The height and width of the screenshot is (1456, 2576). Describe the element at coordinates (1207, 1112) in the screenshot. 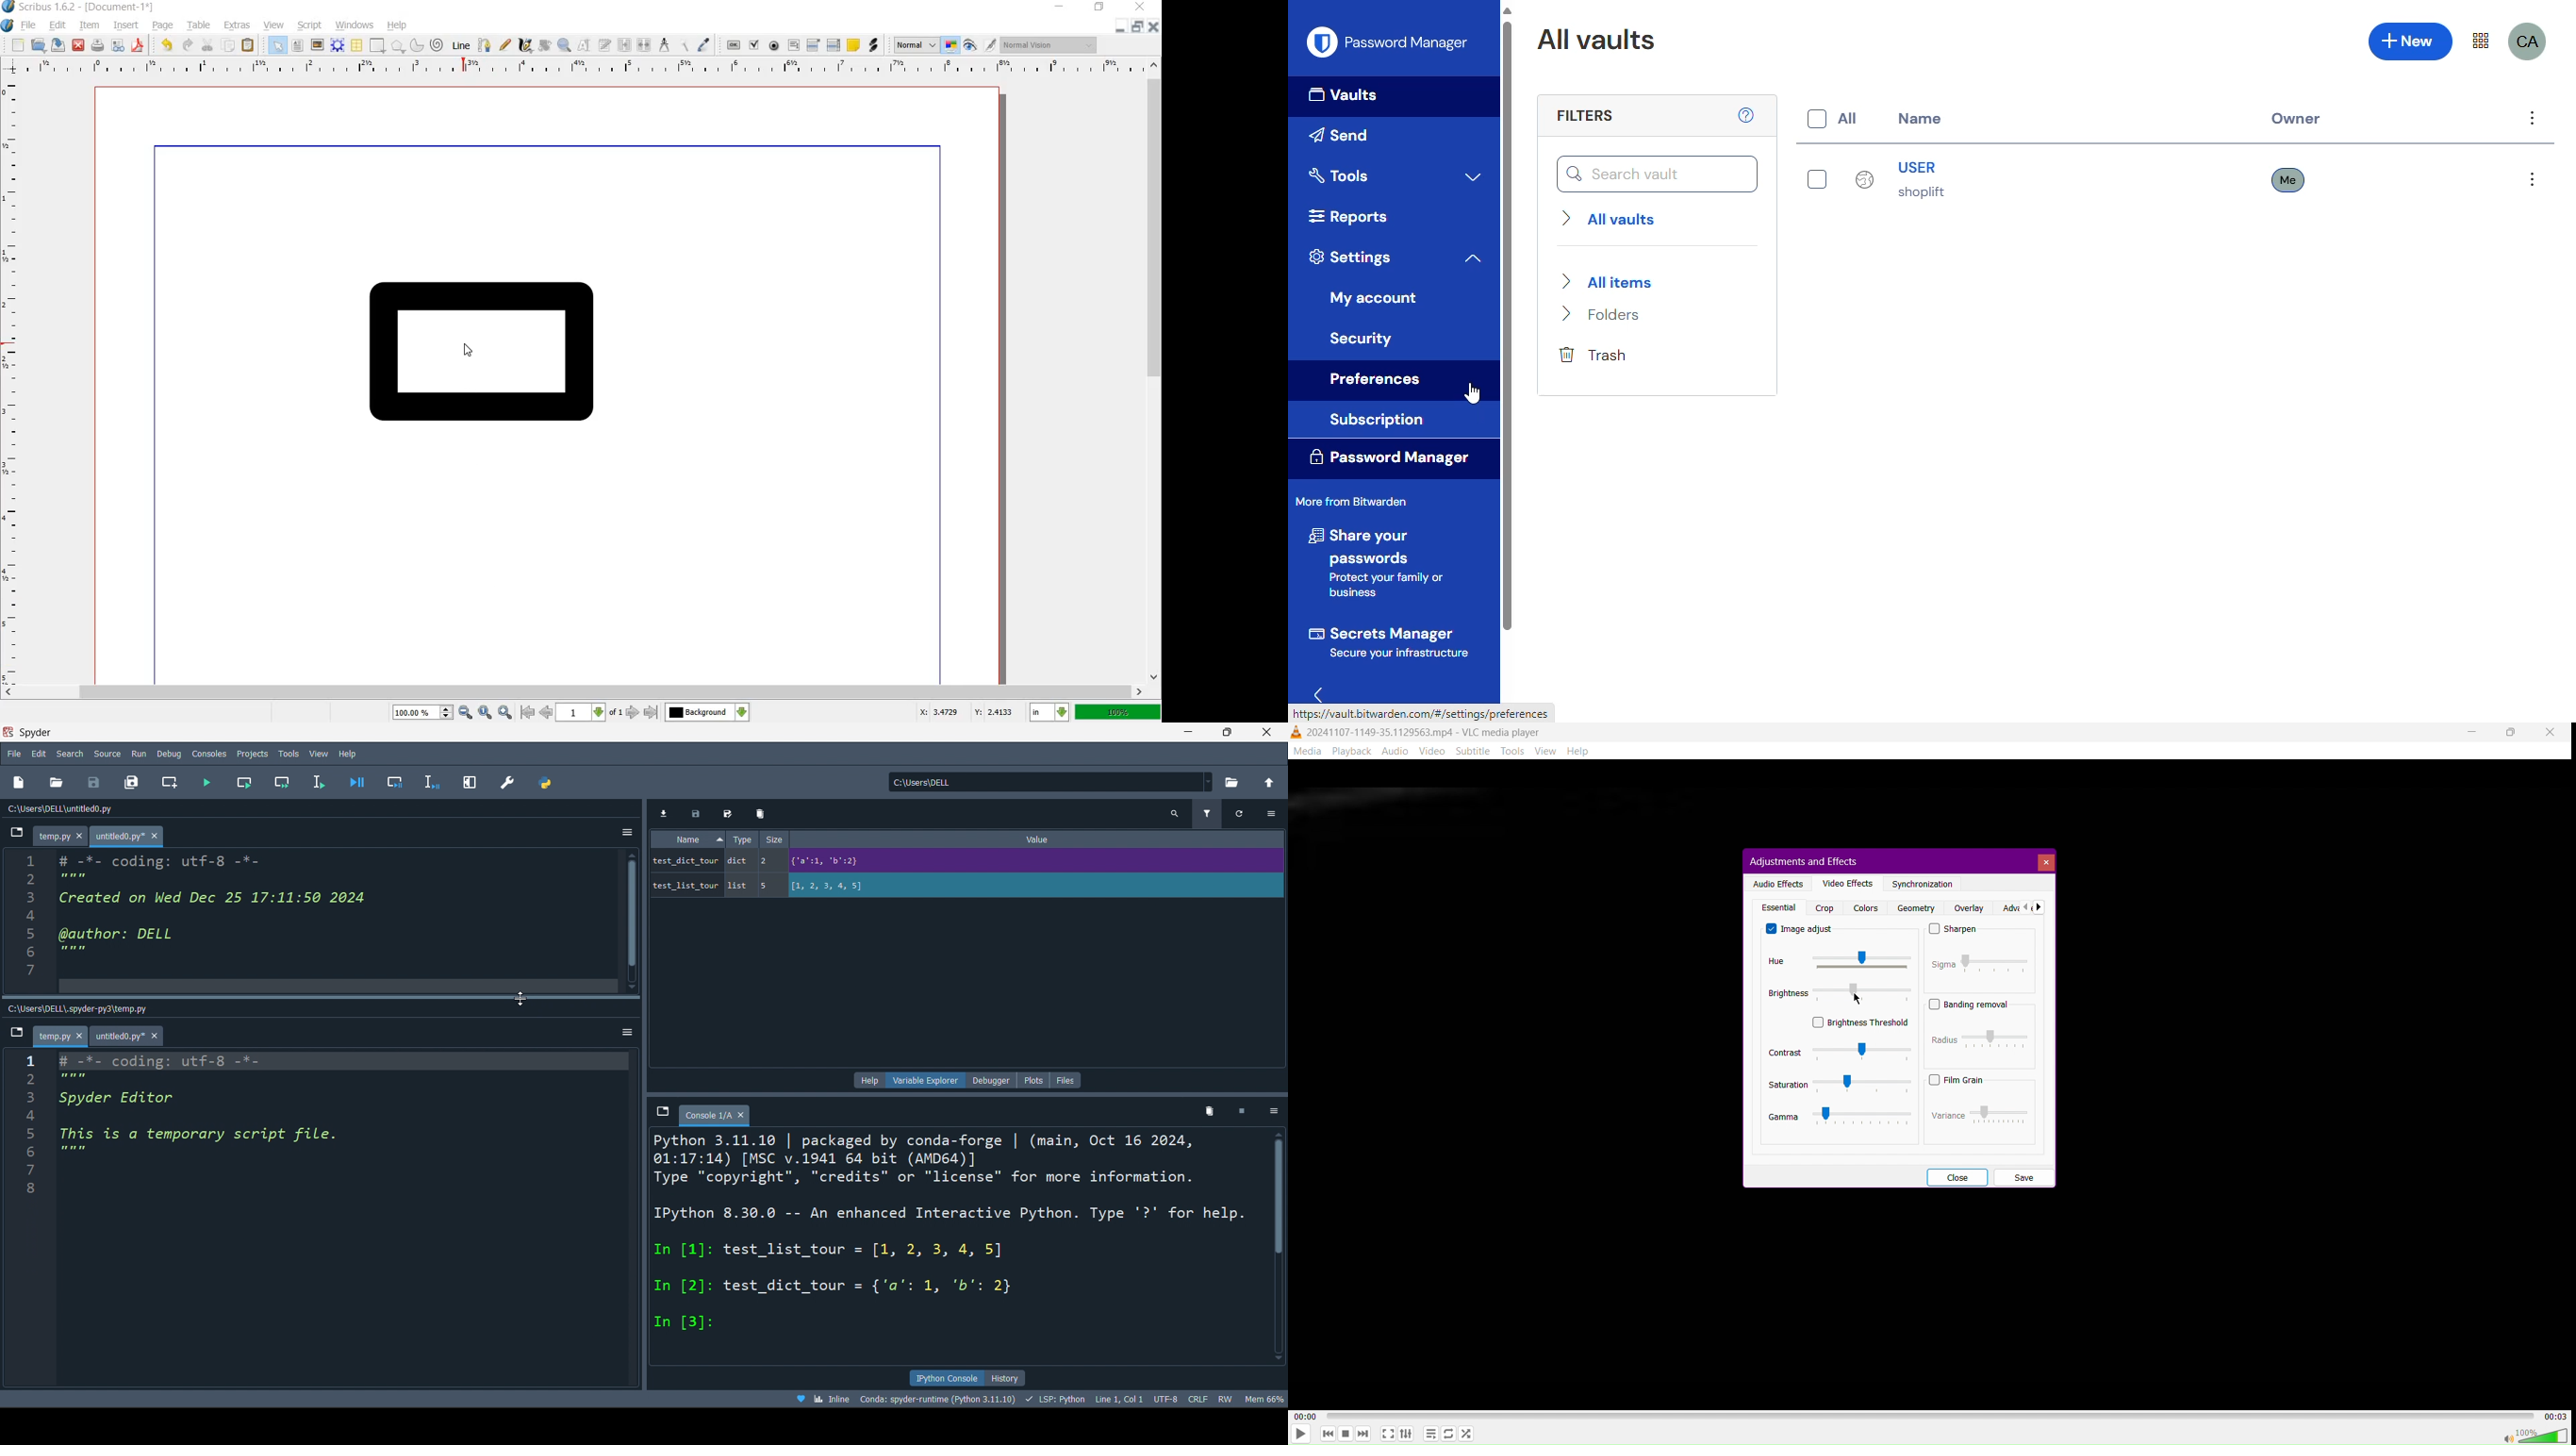

I see `delete` at that location.